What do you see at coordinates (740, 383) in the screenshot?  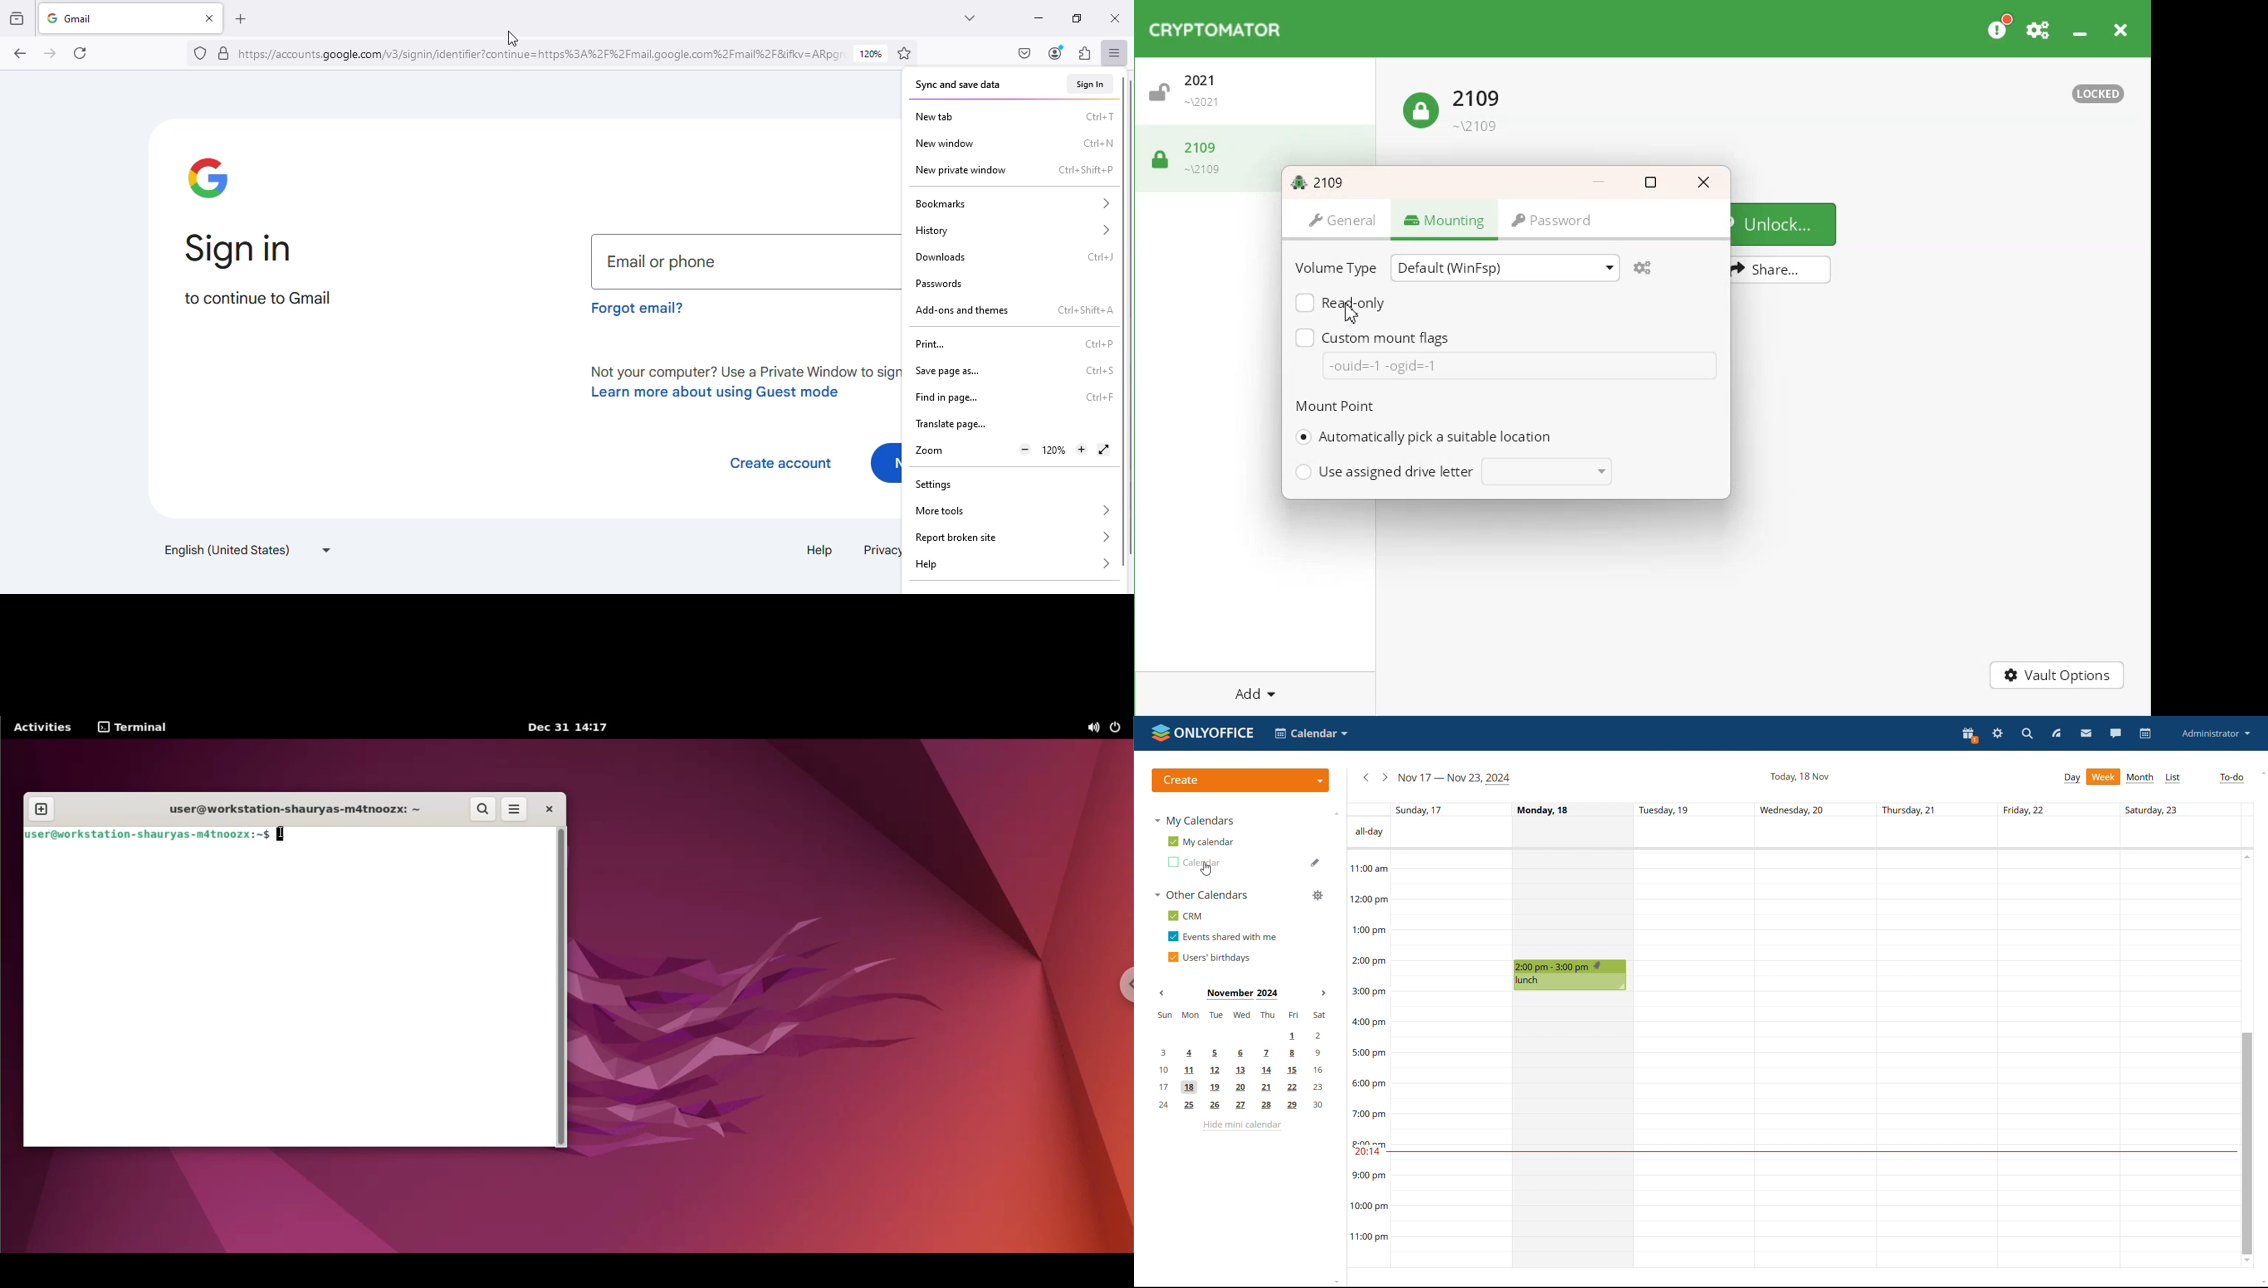 I see `learn about using guest mode.` at bounding box center [740, 383].